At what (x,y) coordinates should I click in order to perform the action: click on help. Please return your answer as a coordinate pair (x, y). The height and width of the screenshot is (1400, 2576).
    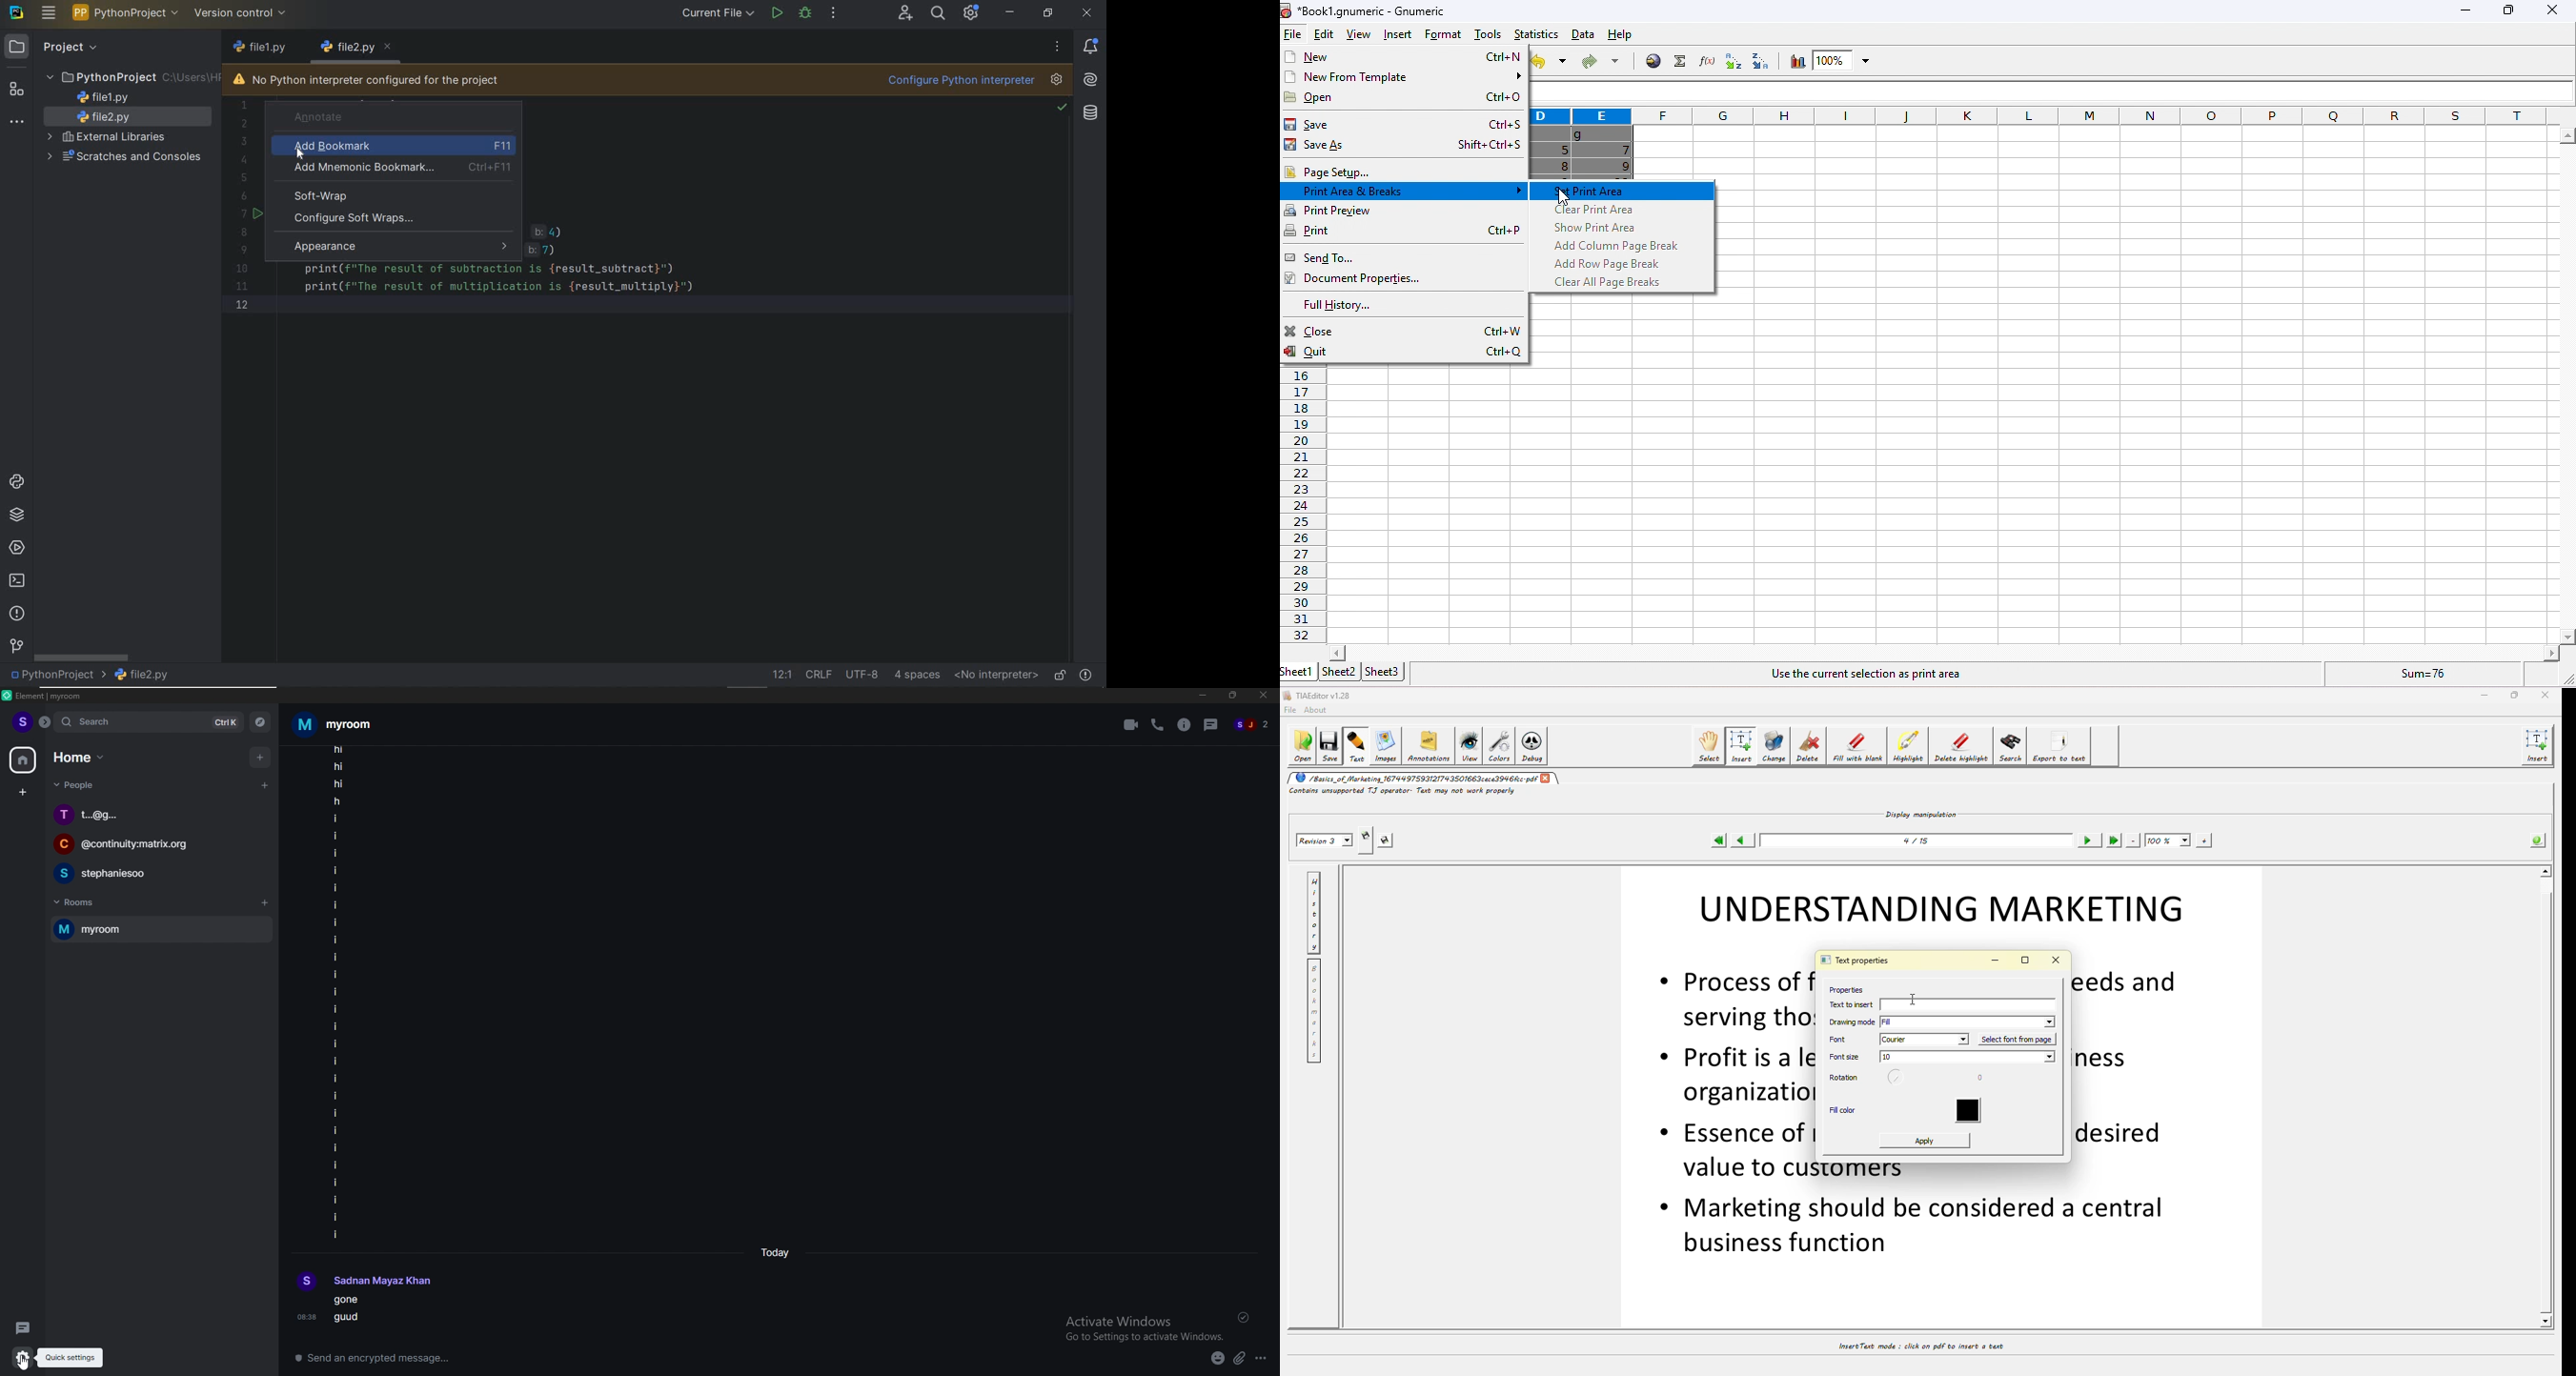
    Looking at the image, I should click on (1628, 36).